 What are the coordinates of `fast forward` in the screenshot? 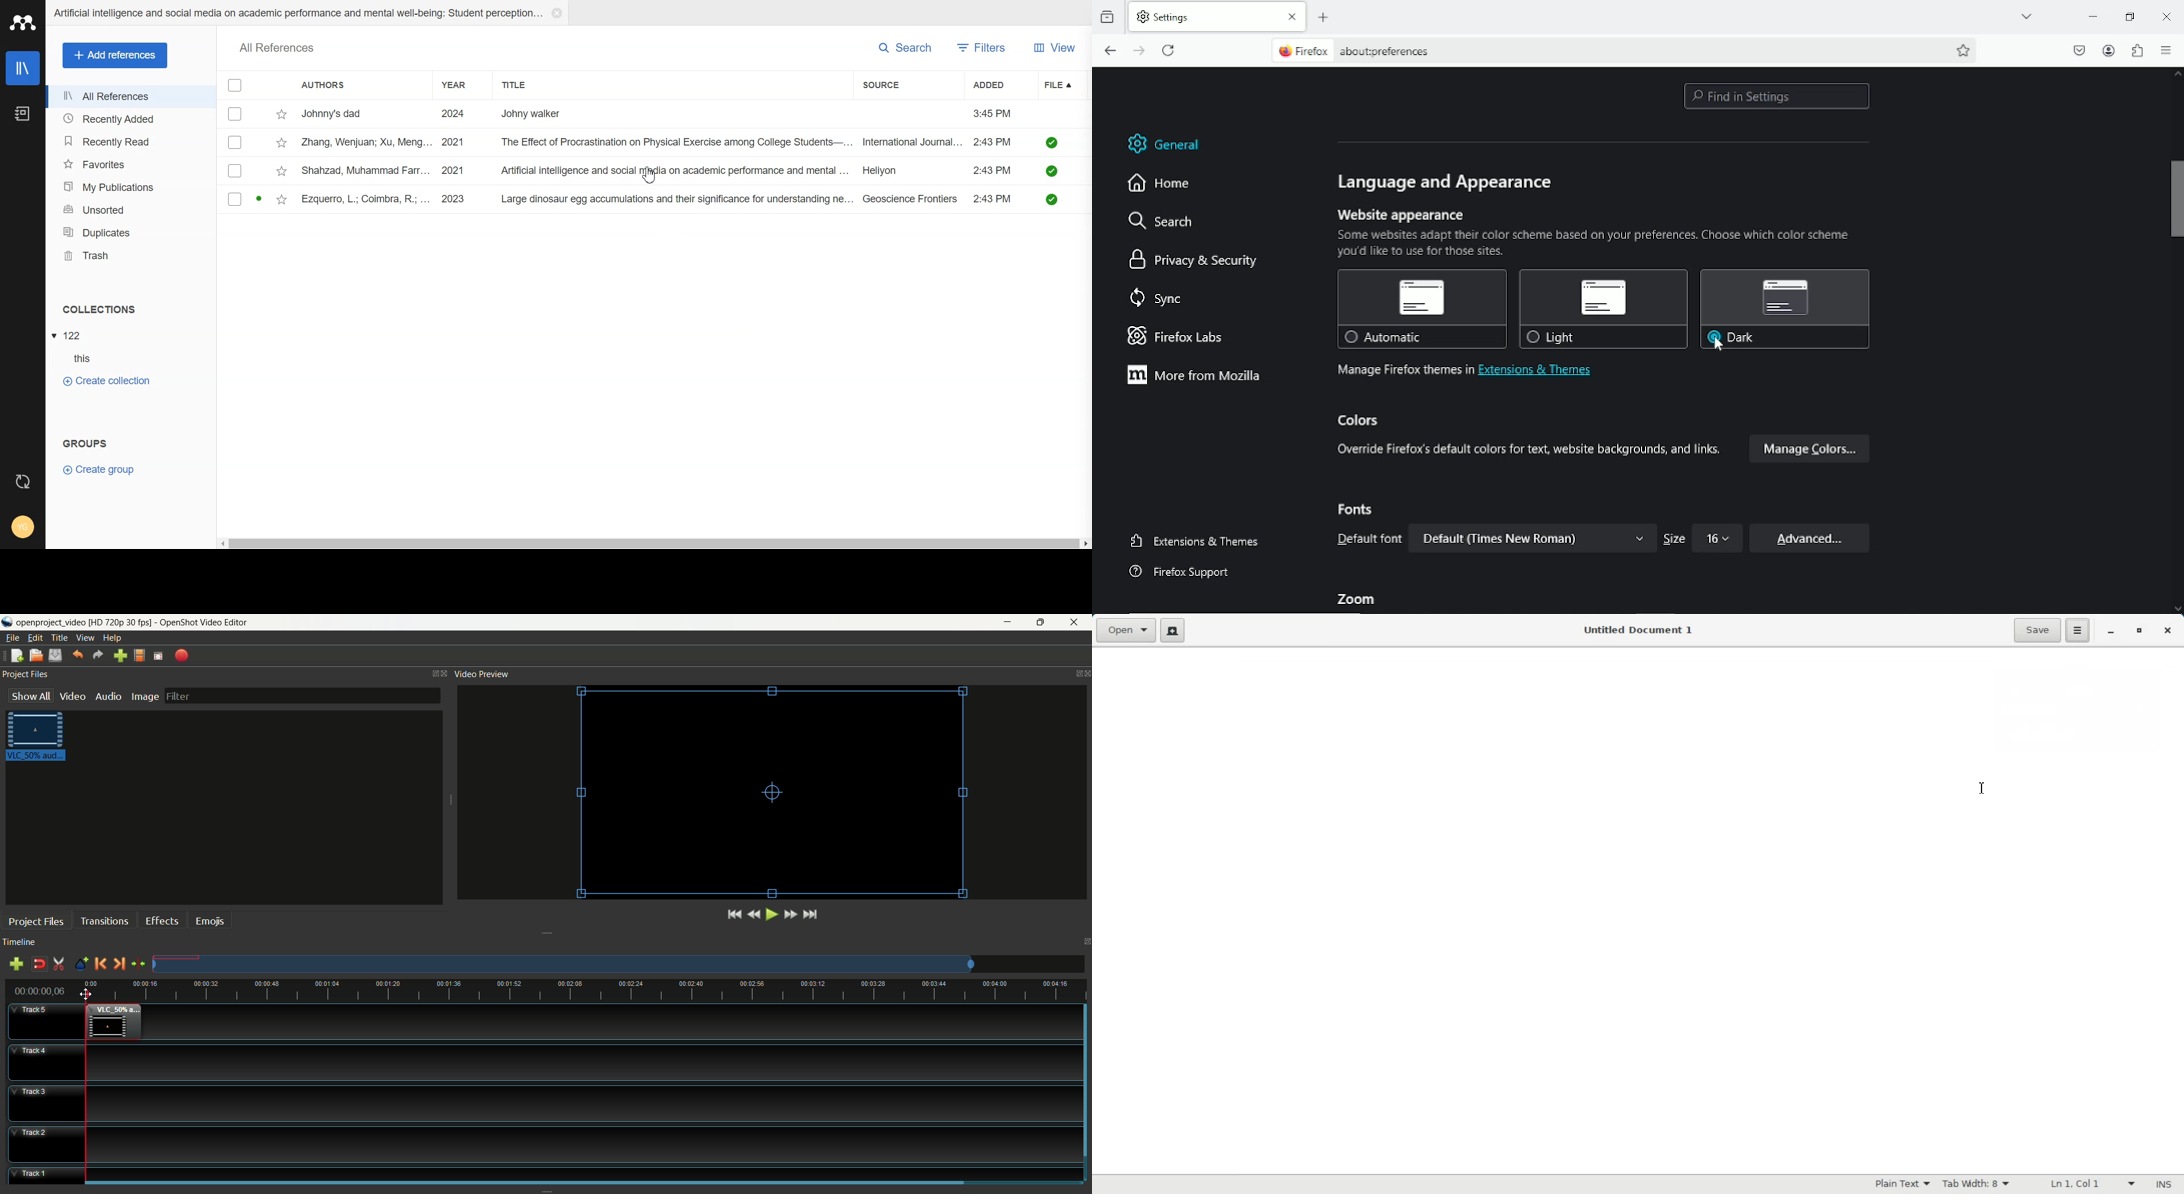 It's located at (790, 914).